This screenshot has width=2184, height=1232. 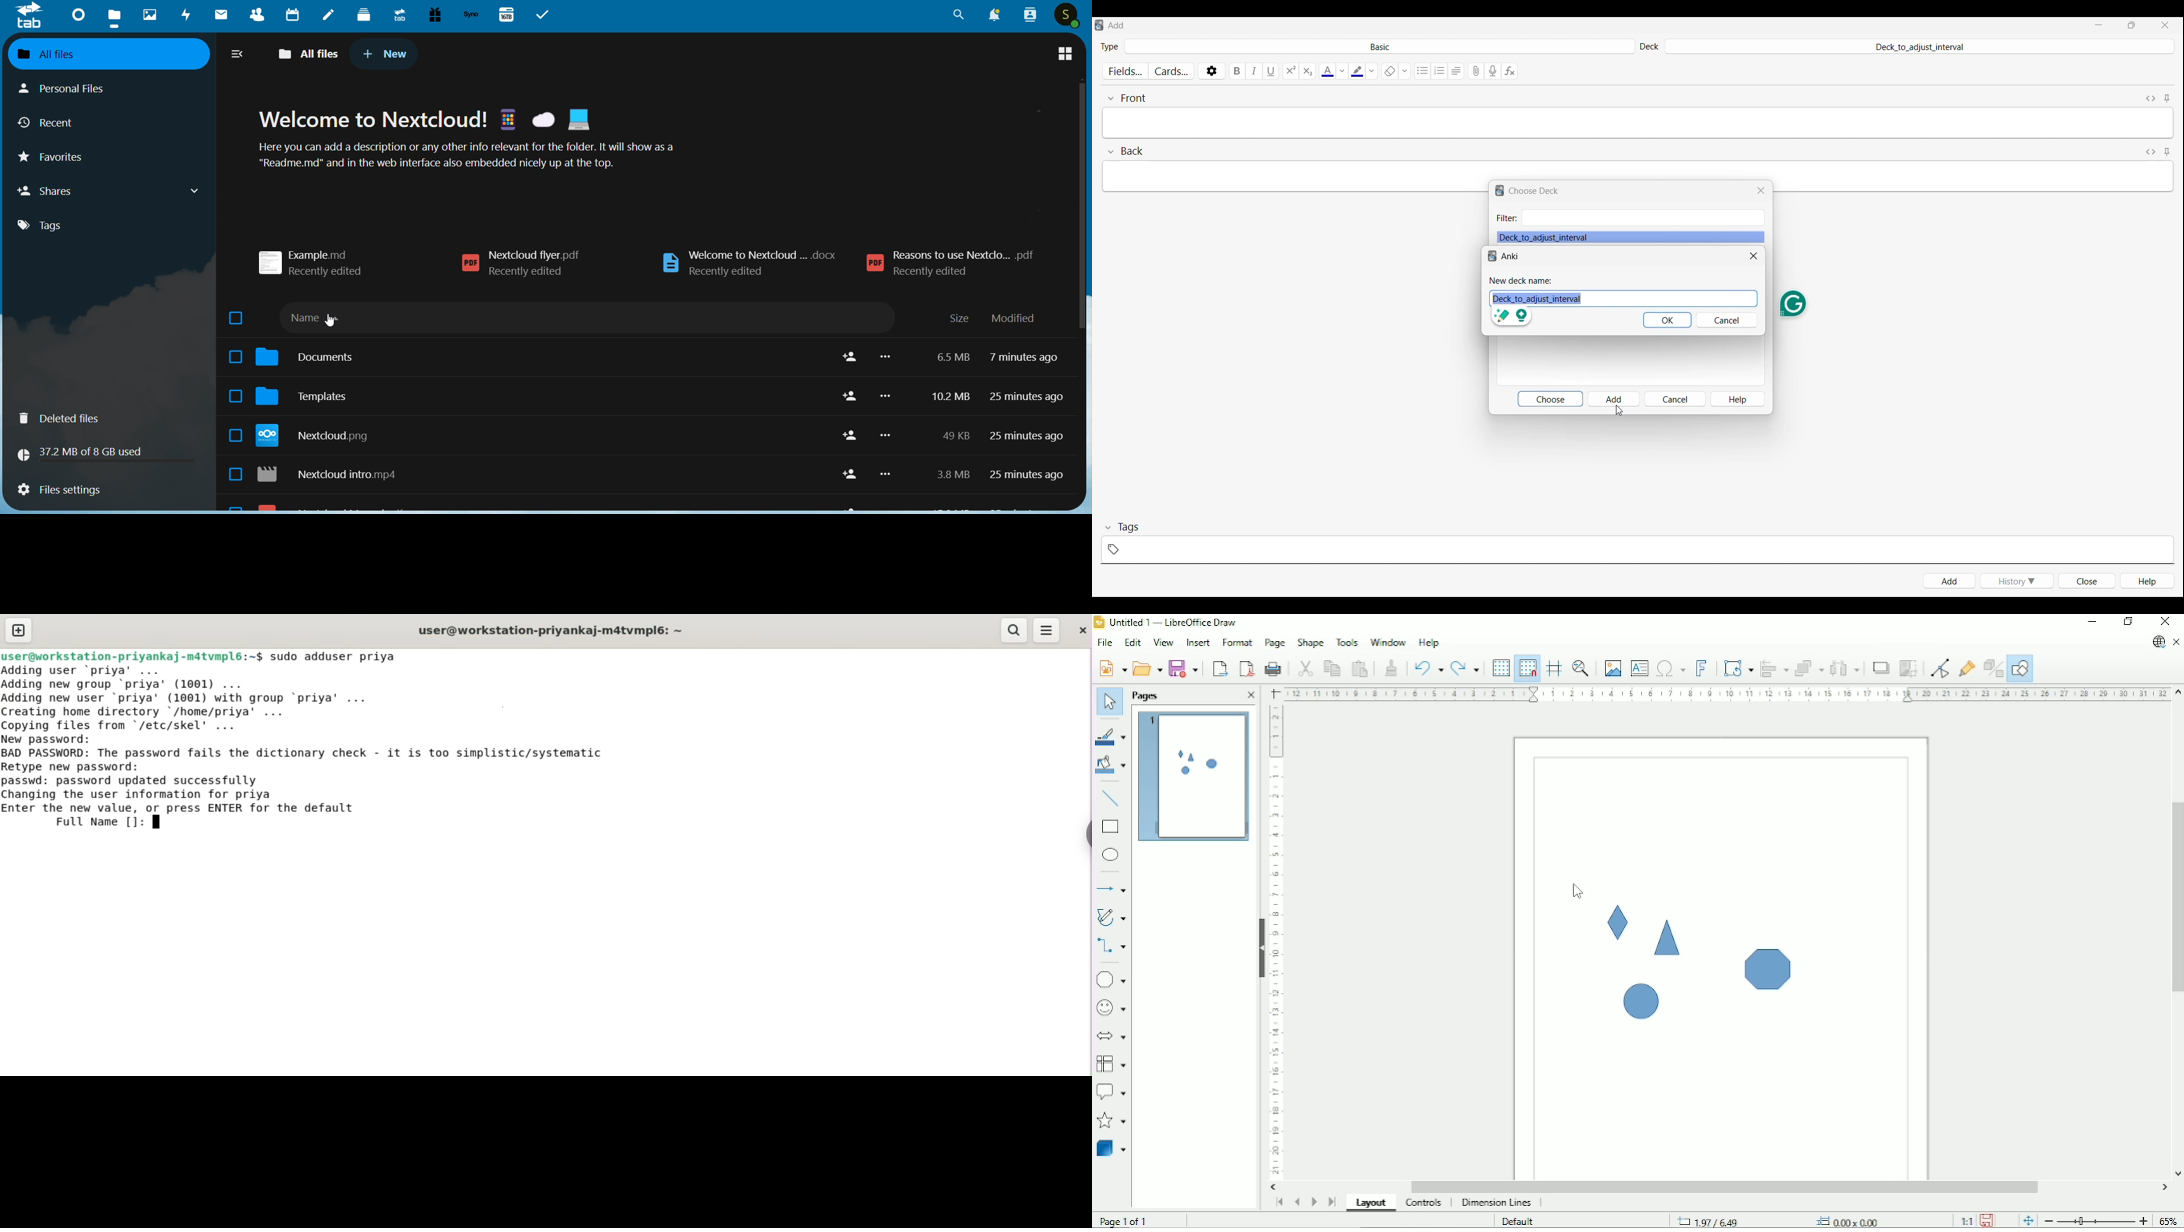 I want to click on Options, so click(x=1211, y=70).